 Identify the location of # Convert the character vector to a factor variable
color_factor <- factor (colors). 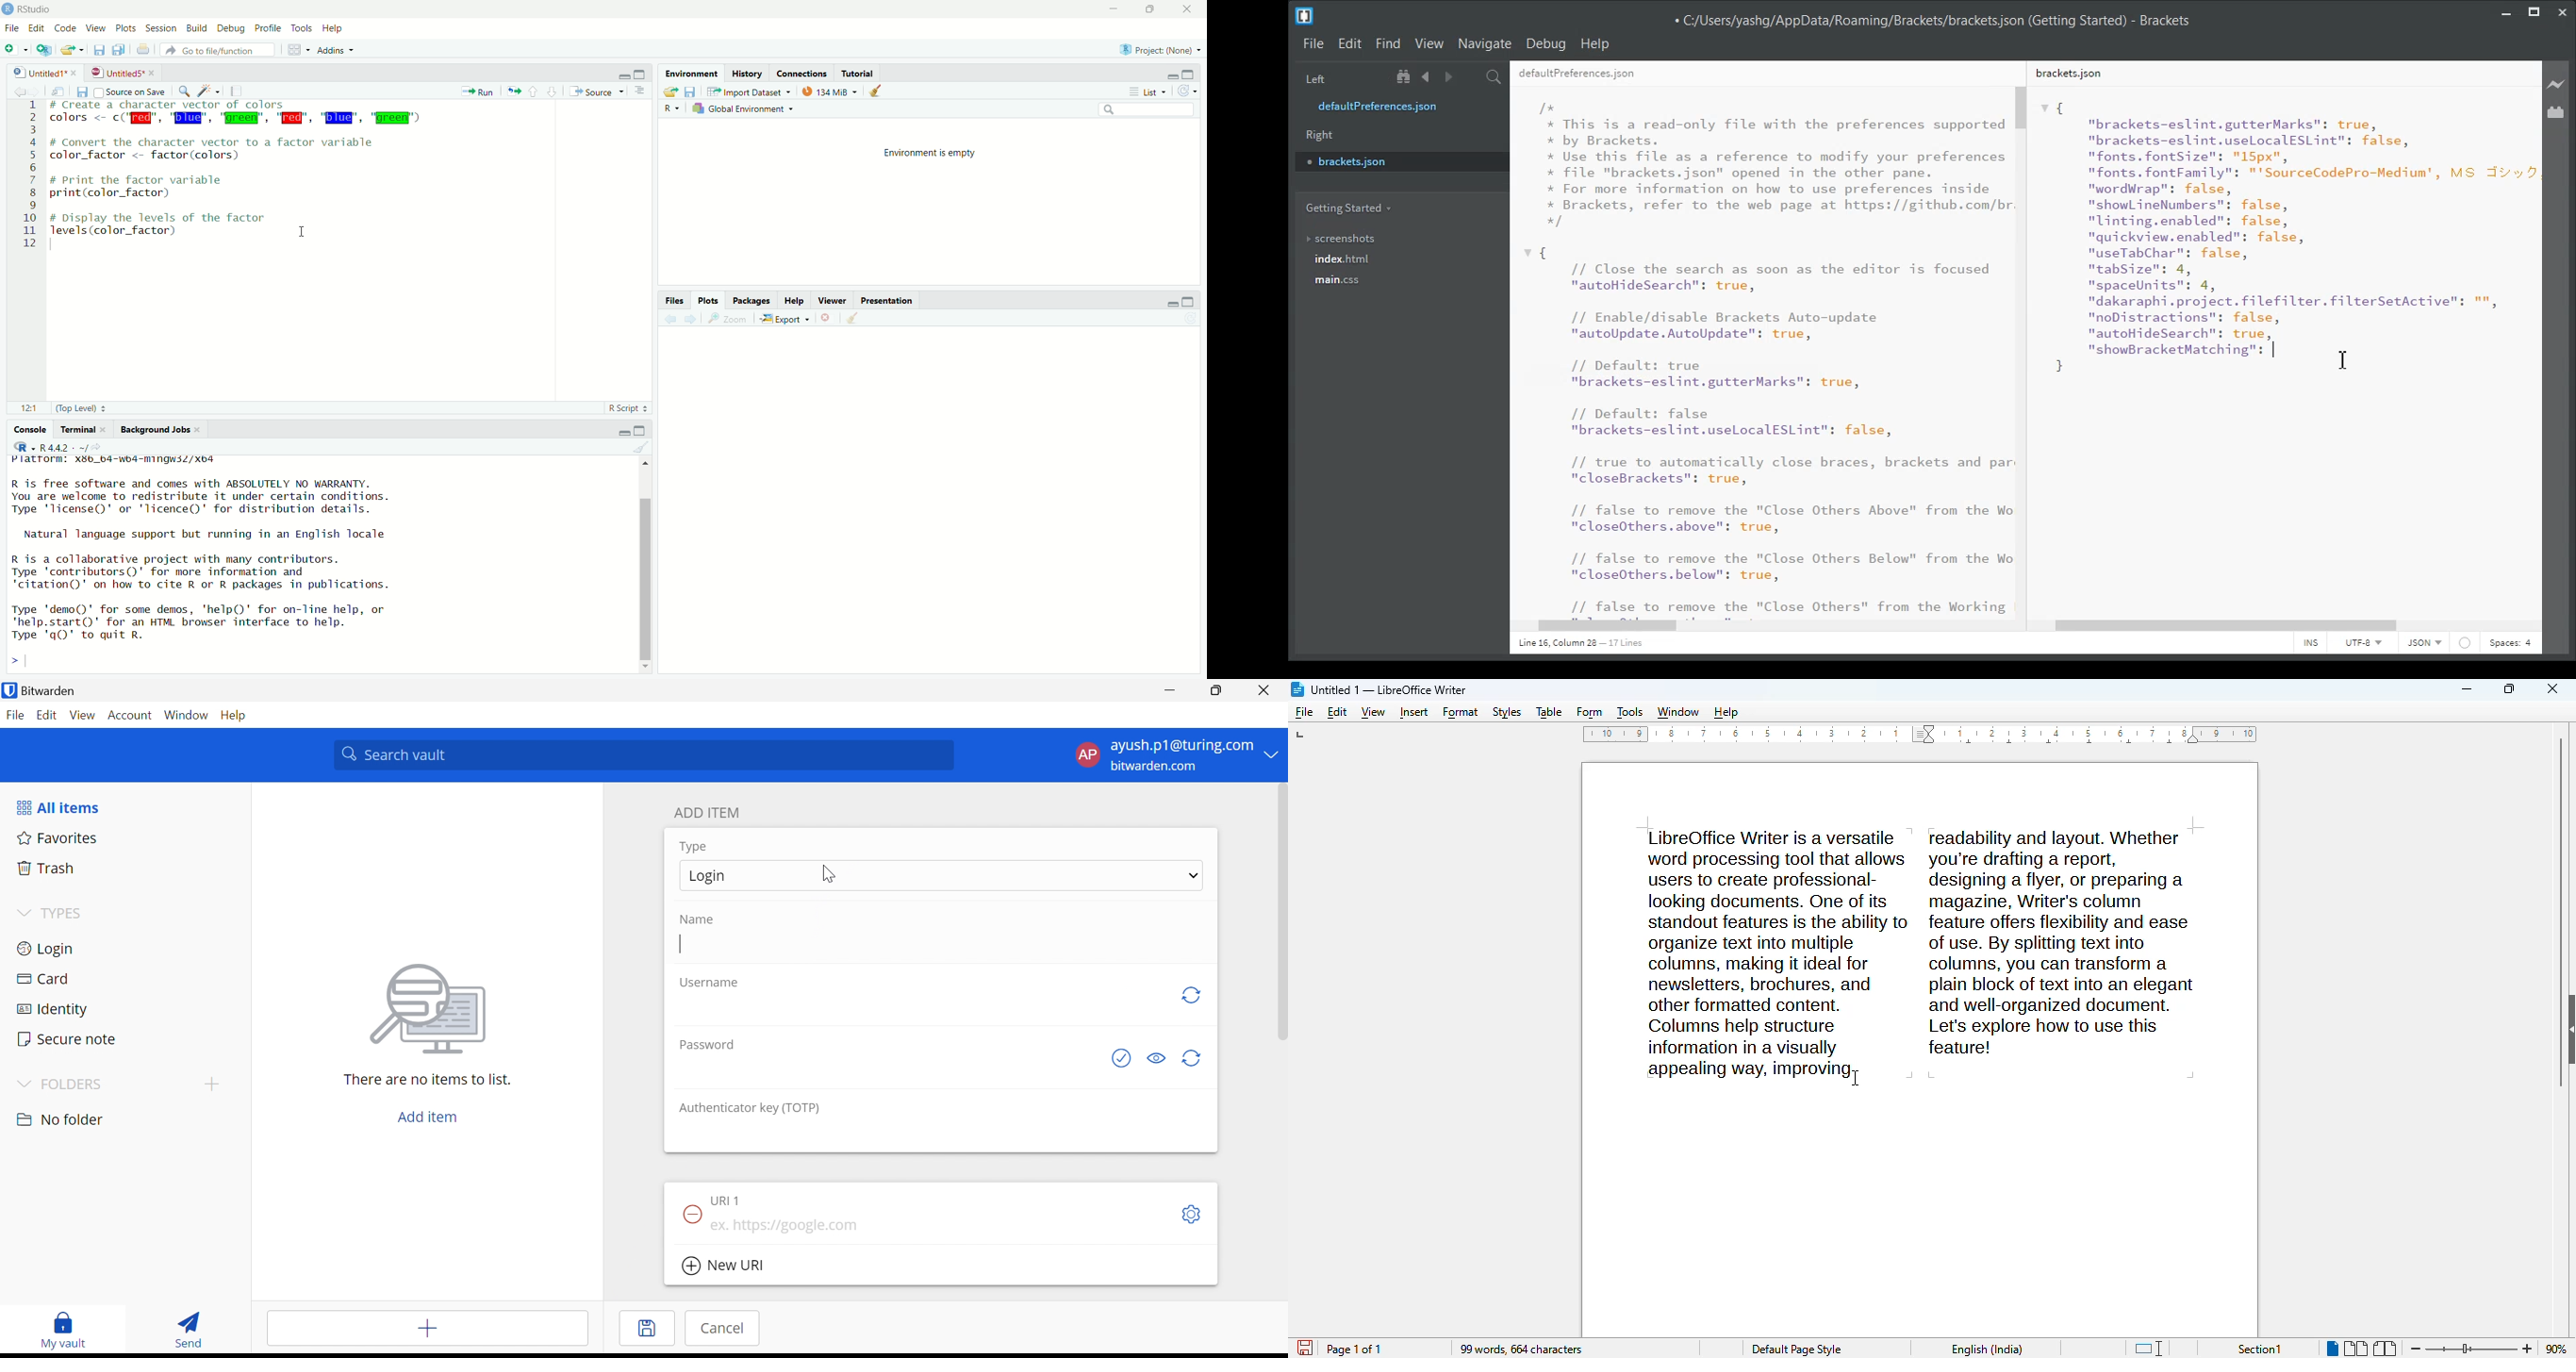
(224, 149).